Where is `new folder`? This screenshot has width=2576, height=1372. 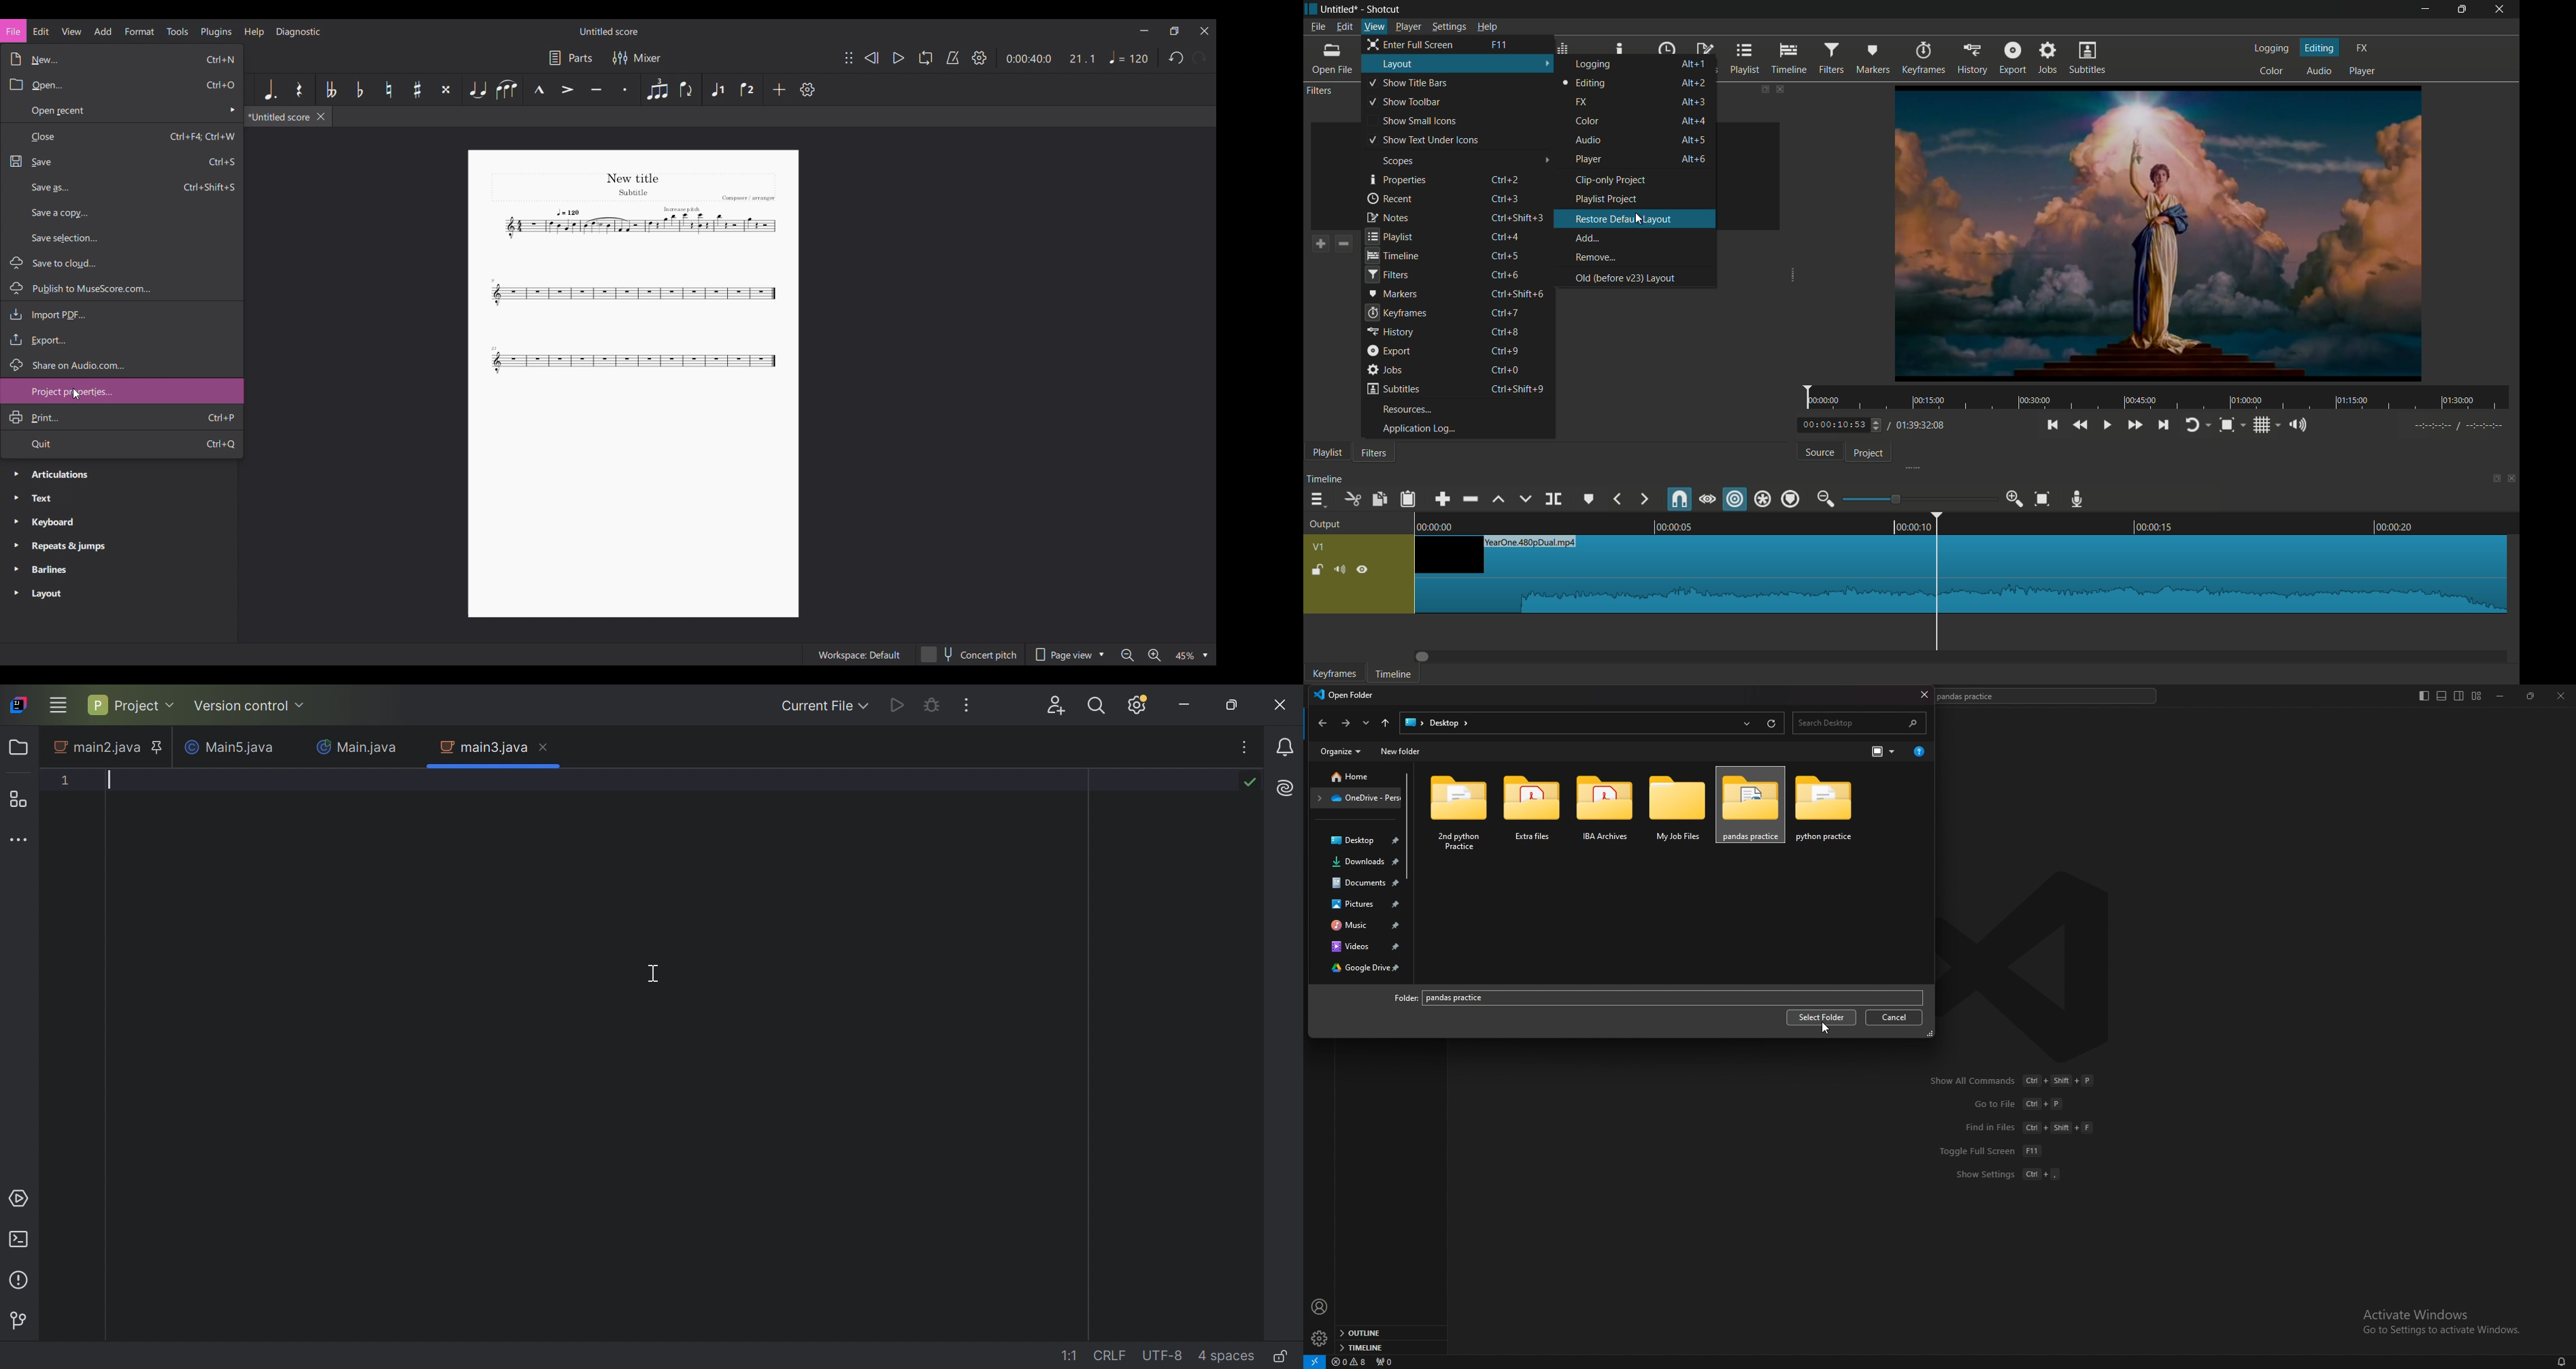
new folder is located at coordinates (1403, 750).